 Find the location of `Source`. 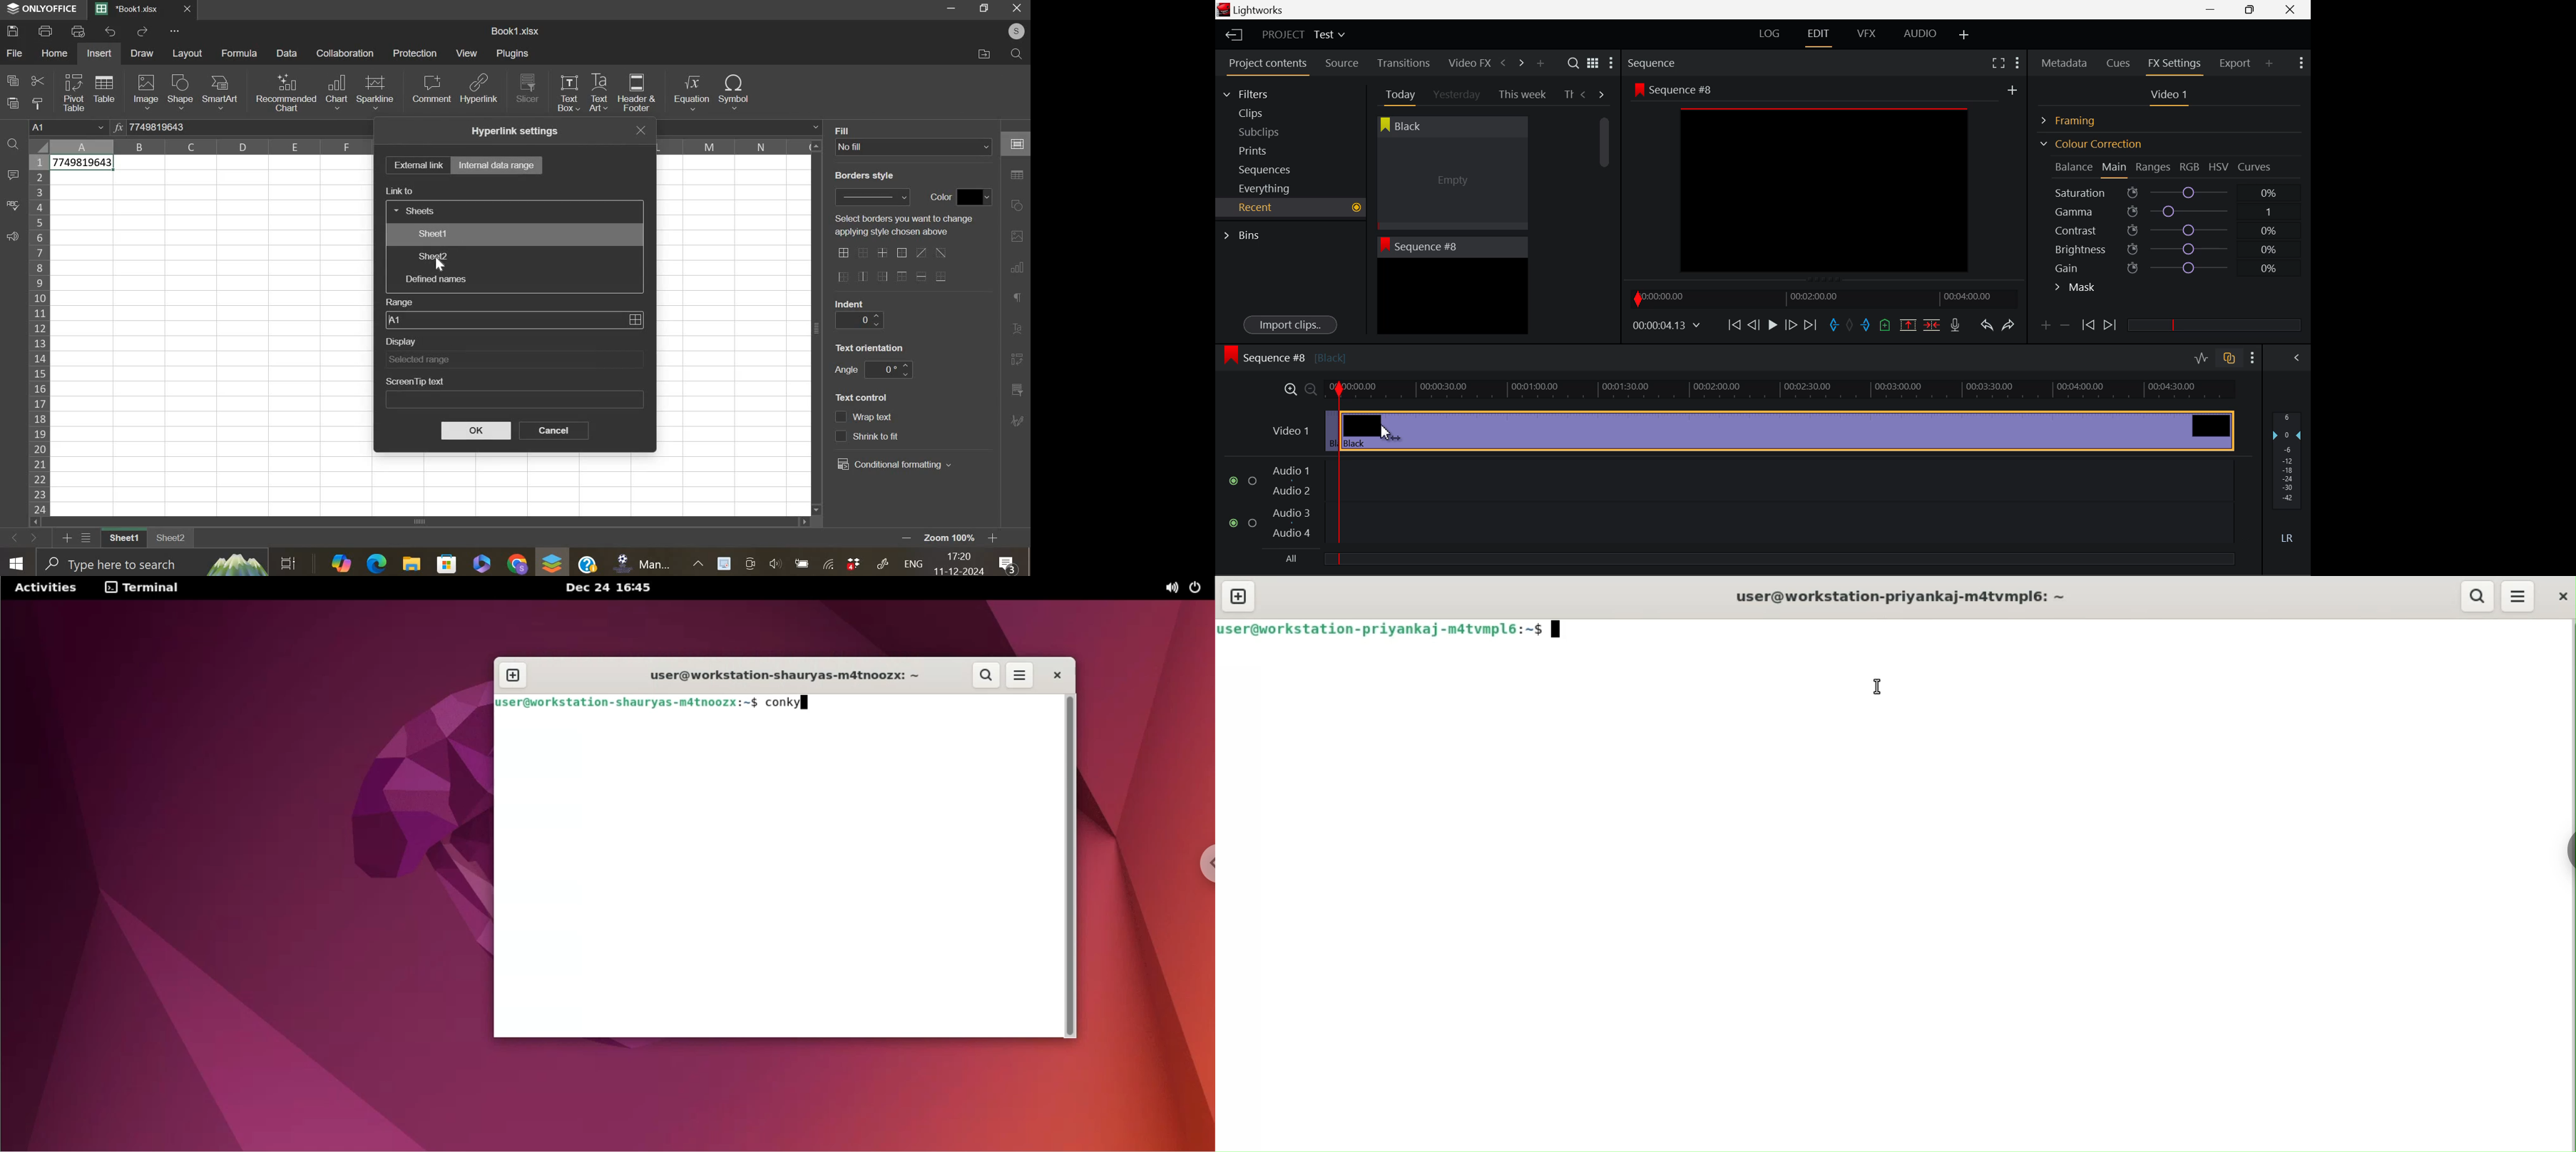

Source is located at coordinates (1342, 63).